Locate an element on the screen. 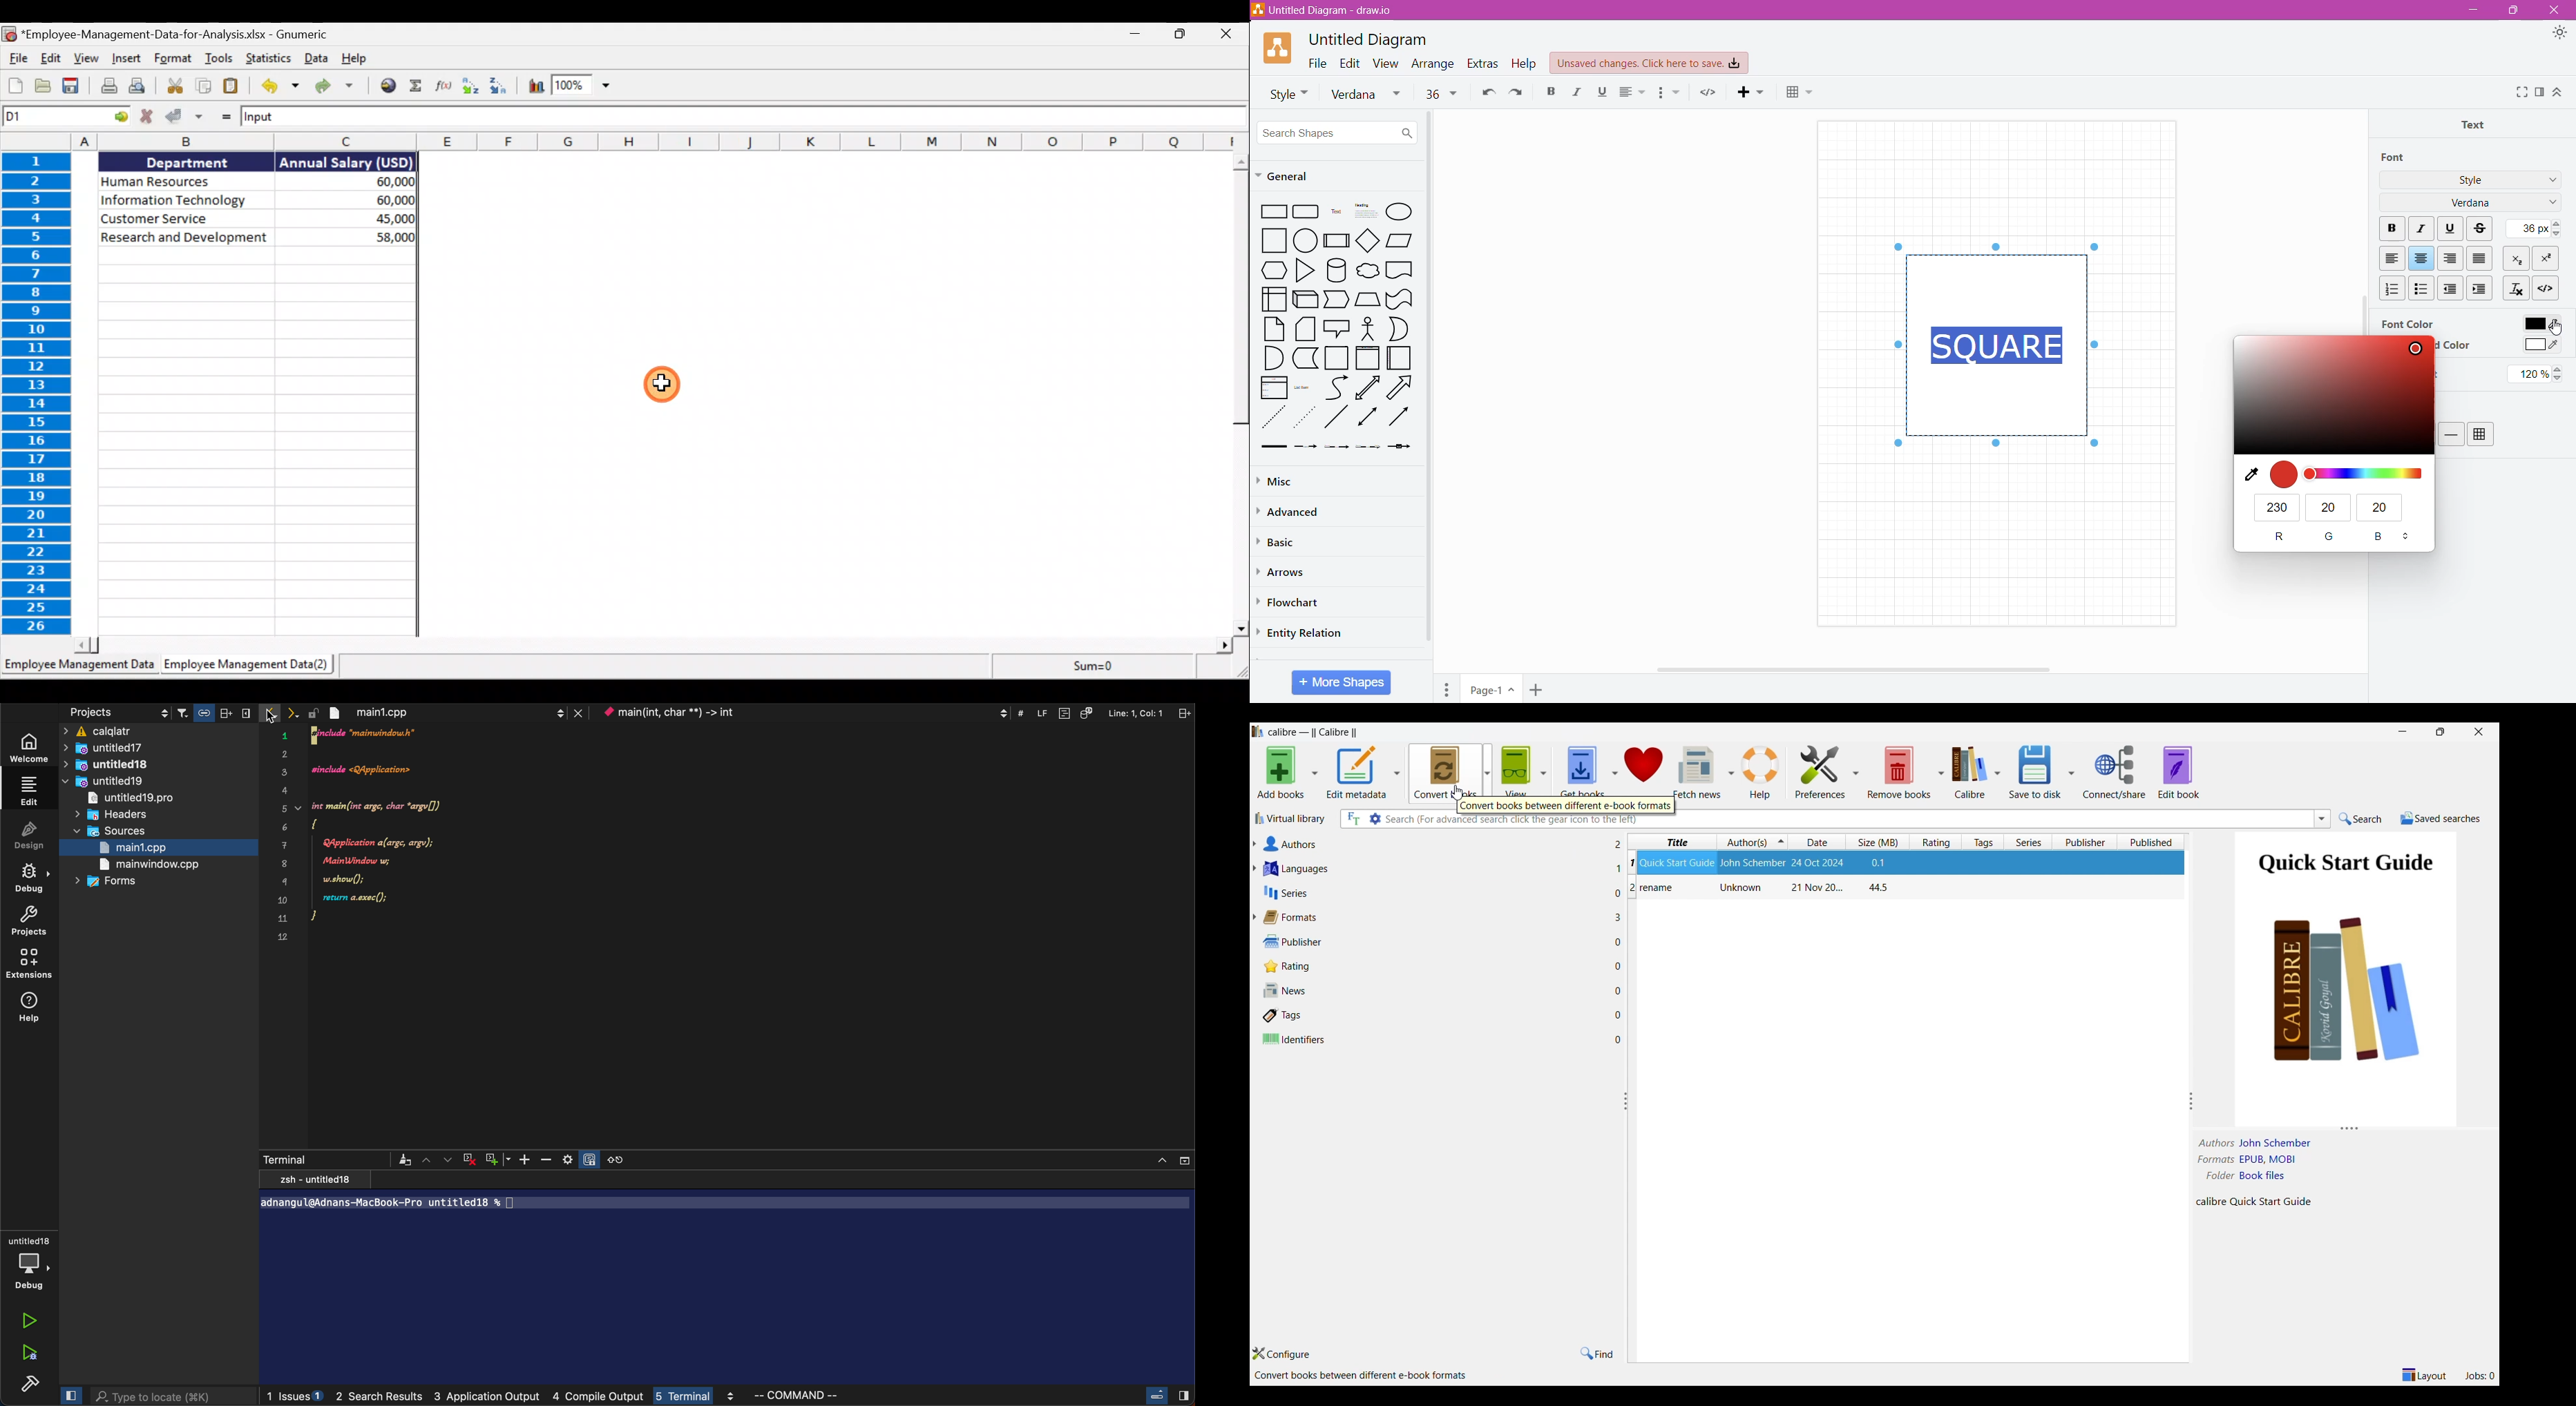 The image size is (2576, 1428). Save options is located at coordinates (2071, 773).